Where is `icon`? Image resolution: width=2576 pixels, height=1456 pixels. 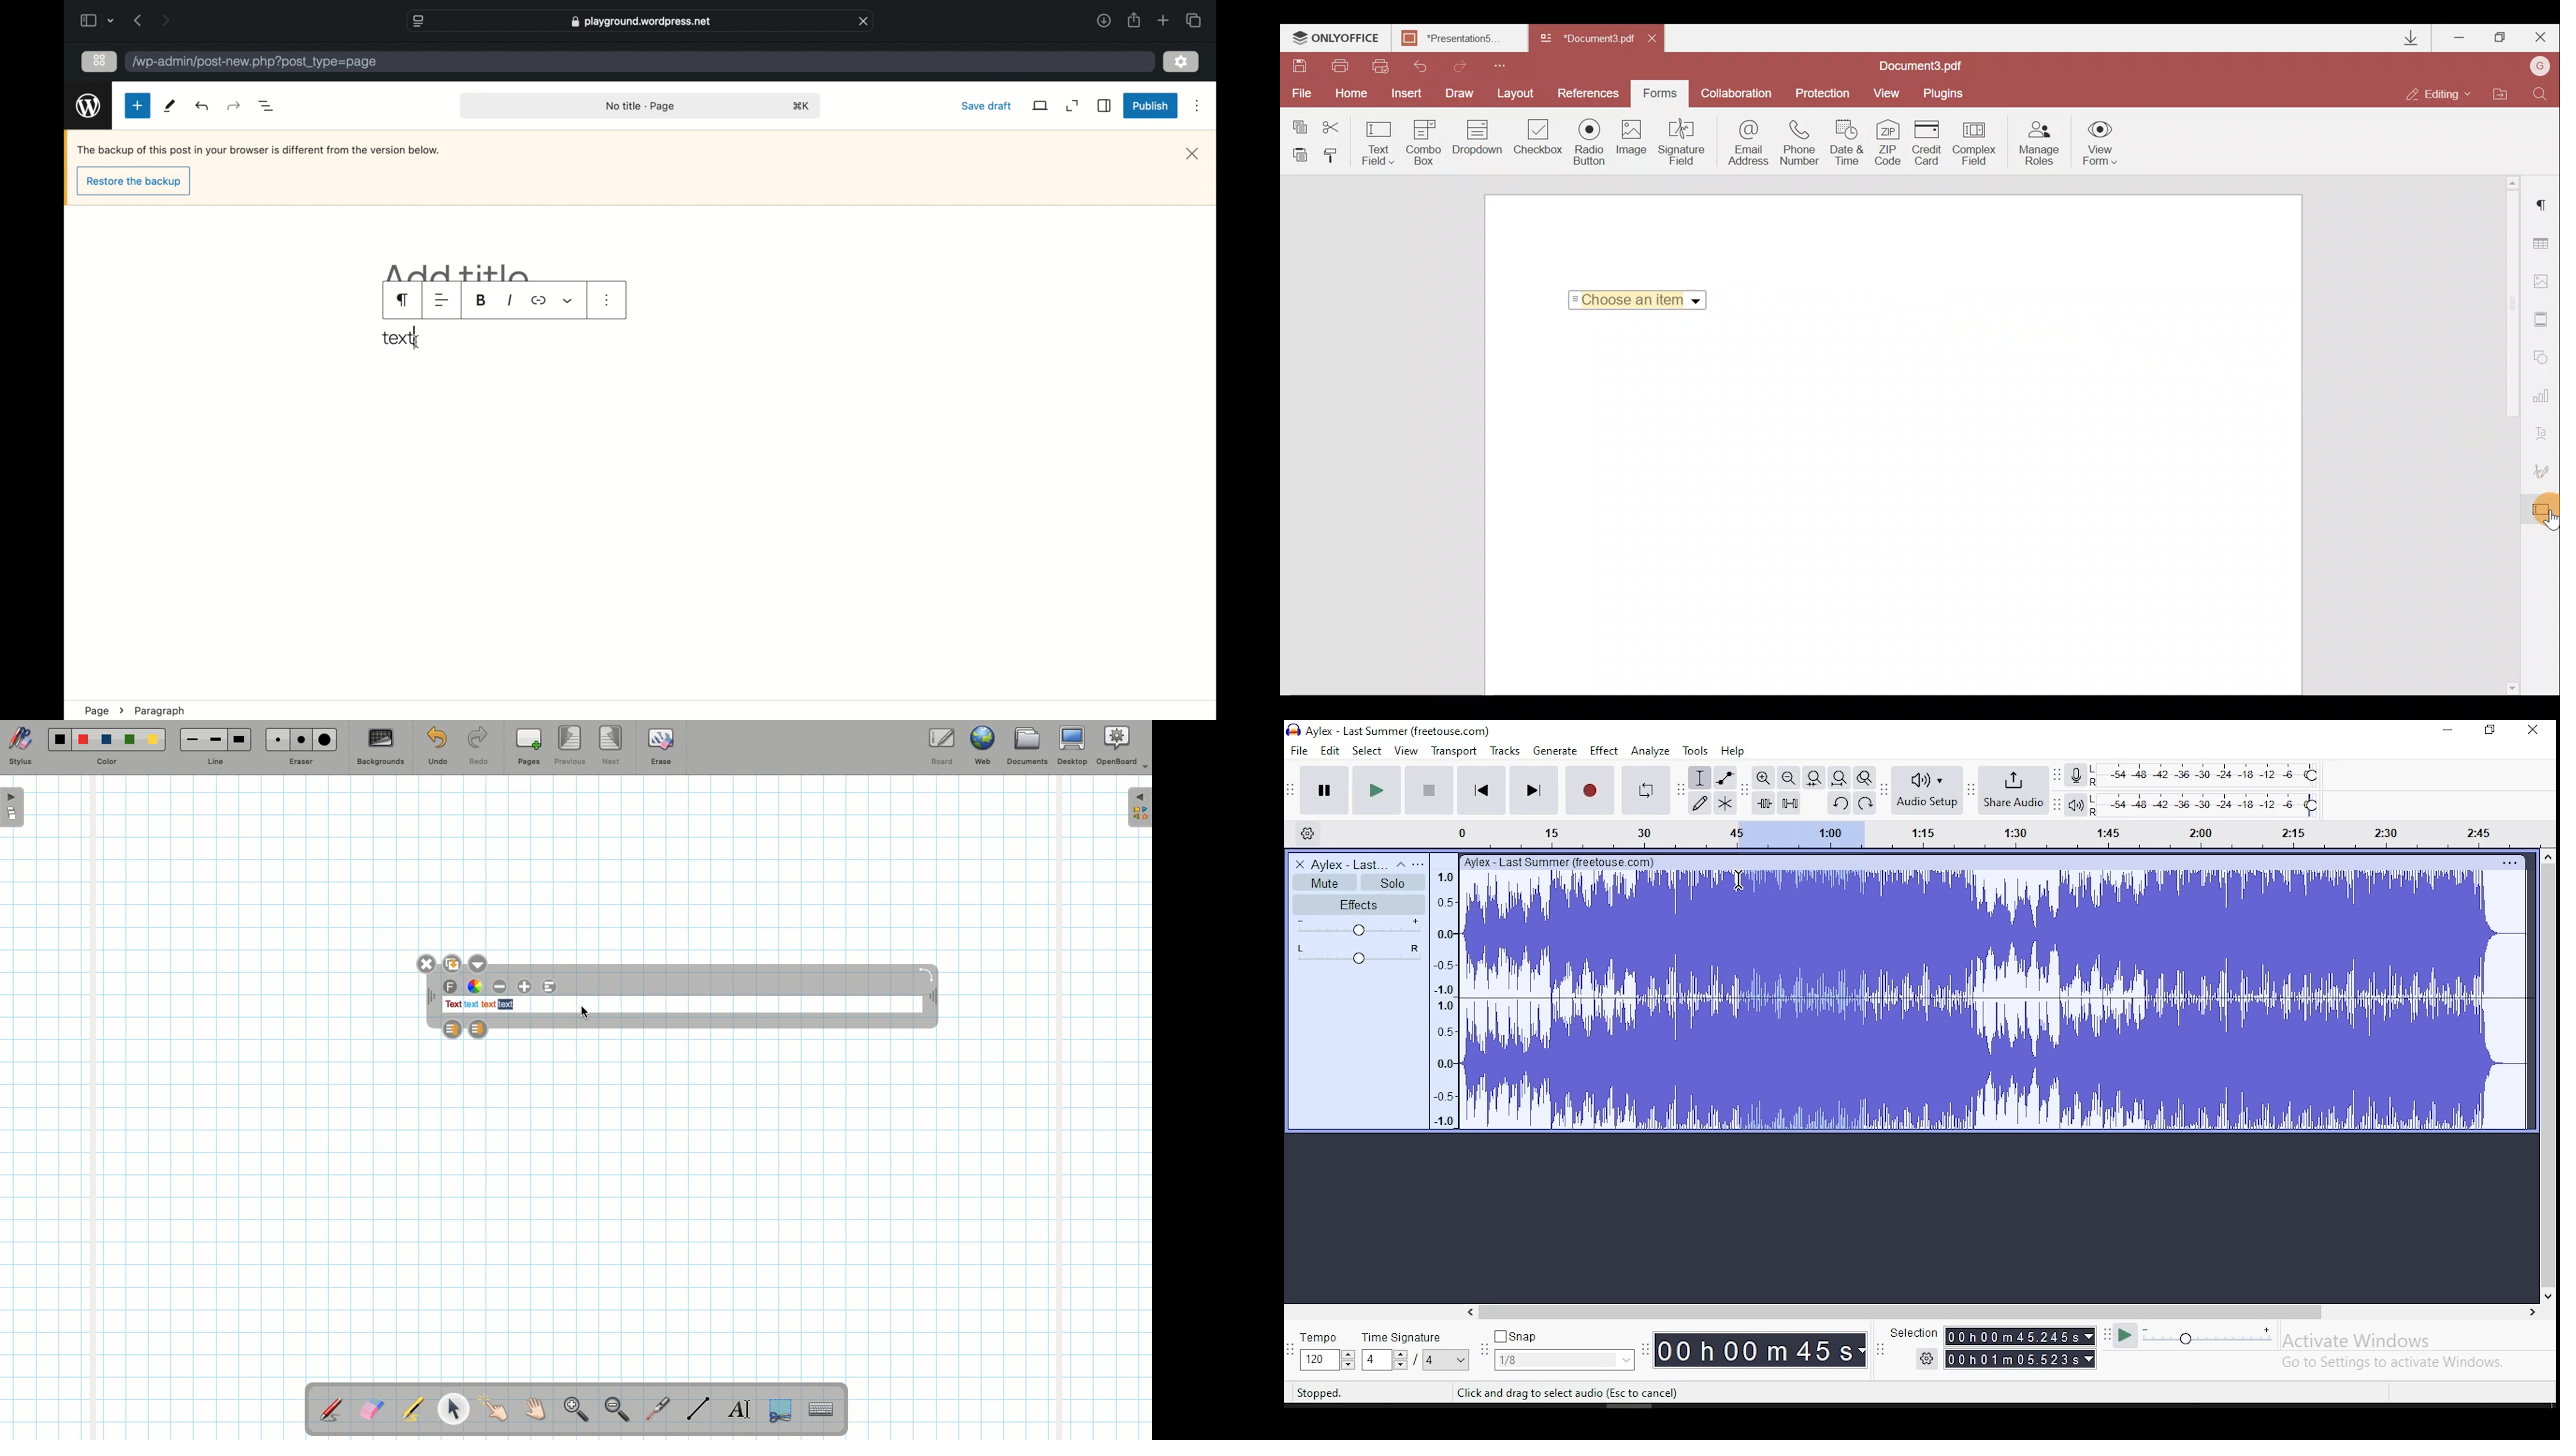 icon is located at coordinates (539, 301).